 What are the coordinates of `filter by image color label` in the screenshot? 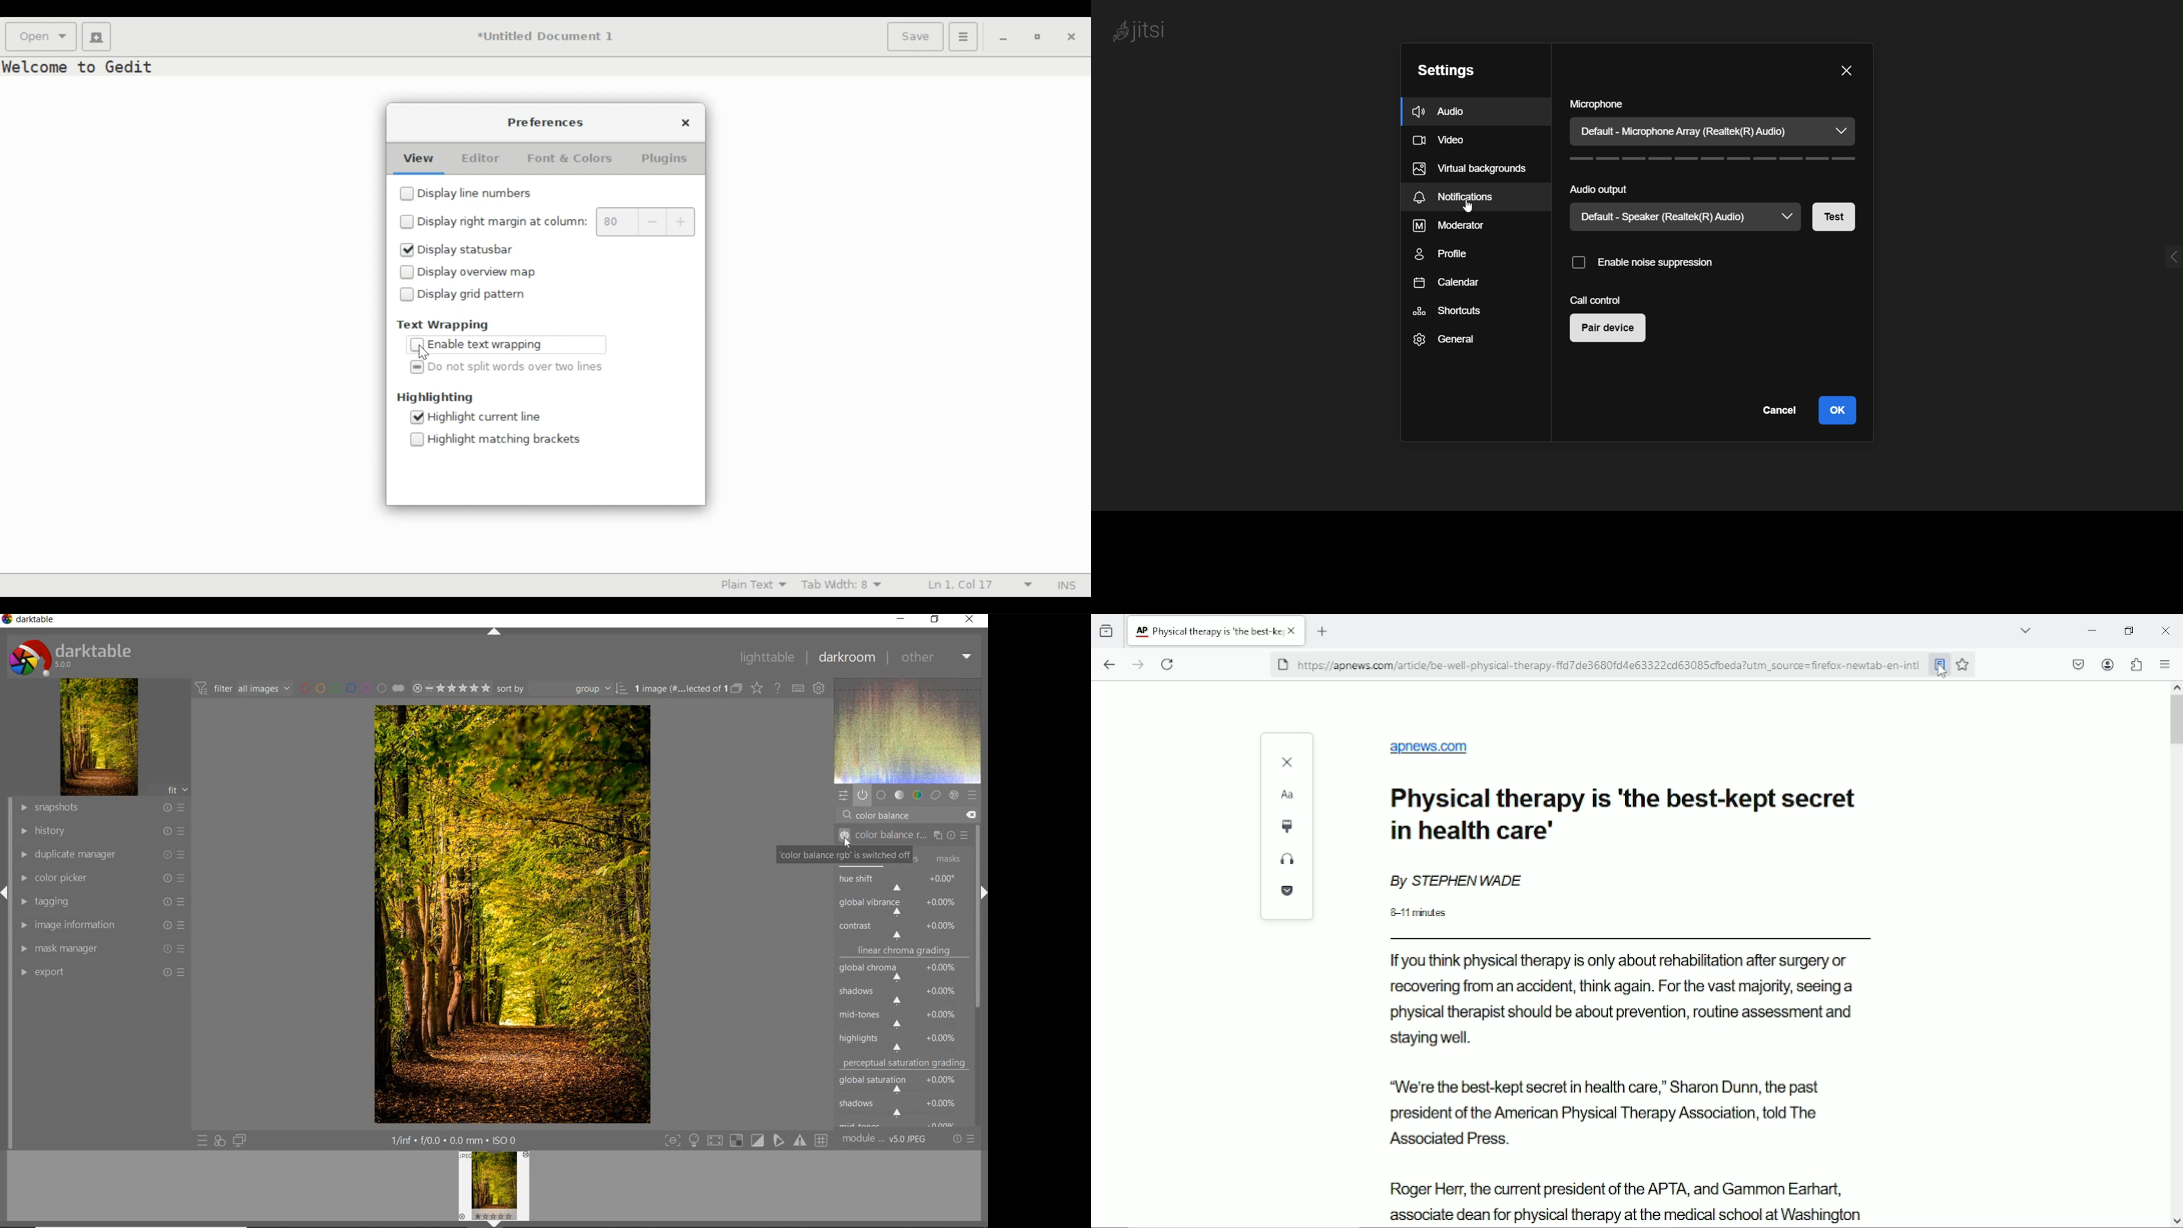 It's located at (351, 688).